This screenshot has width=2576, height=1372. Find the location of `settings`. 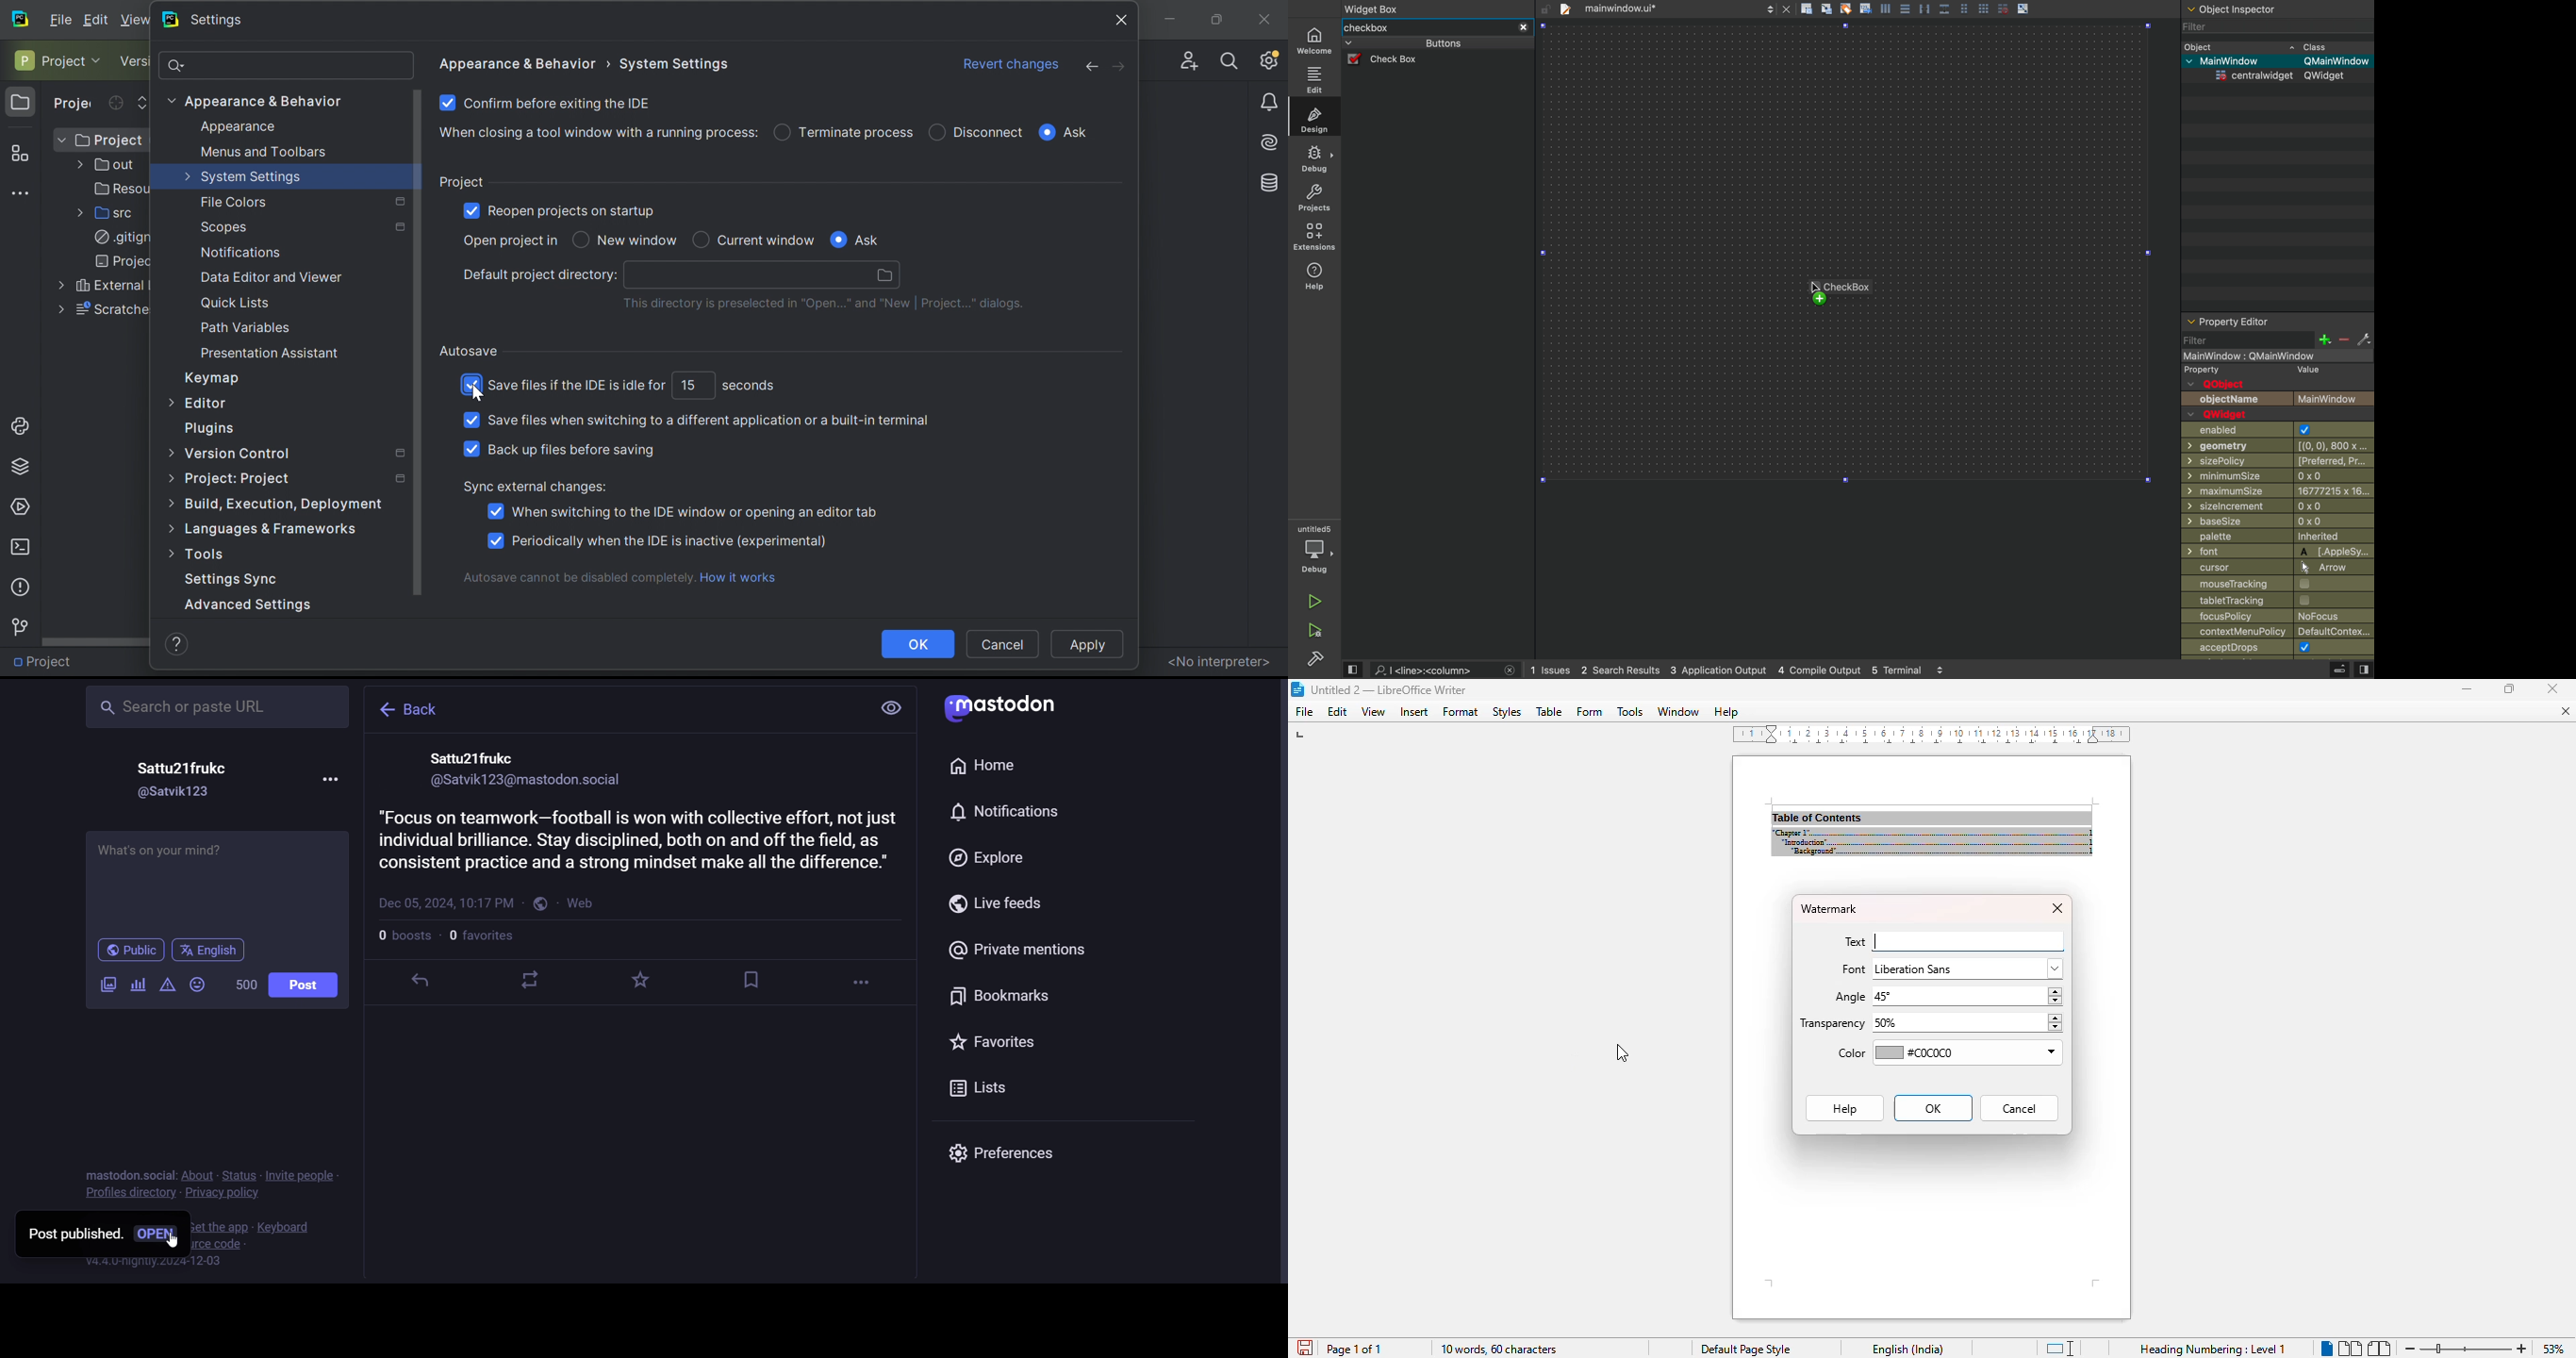

settings is located at coordinates (2364, 340).